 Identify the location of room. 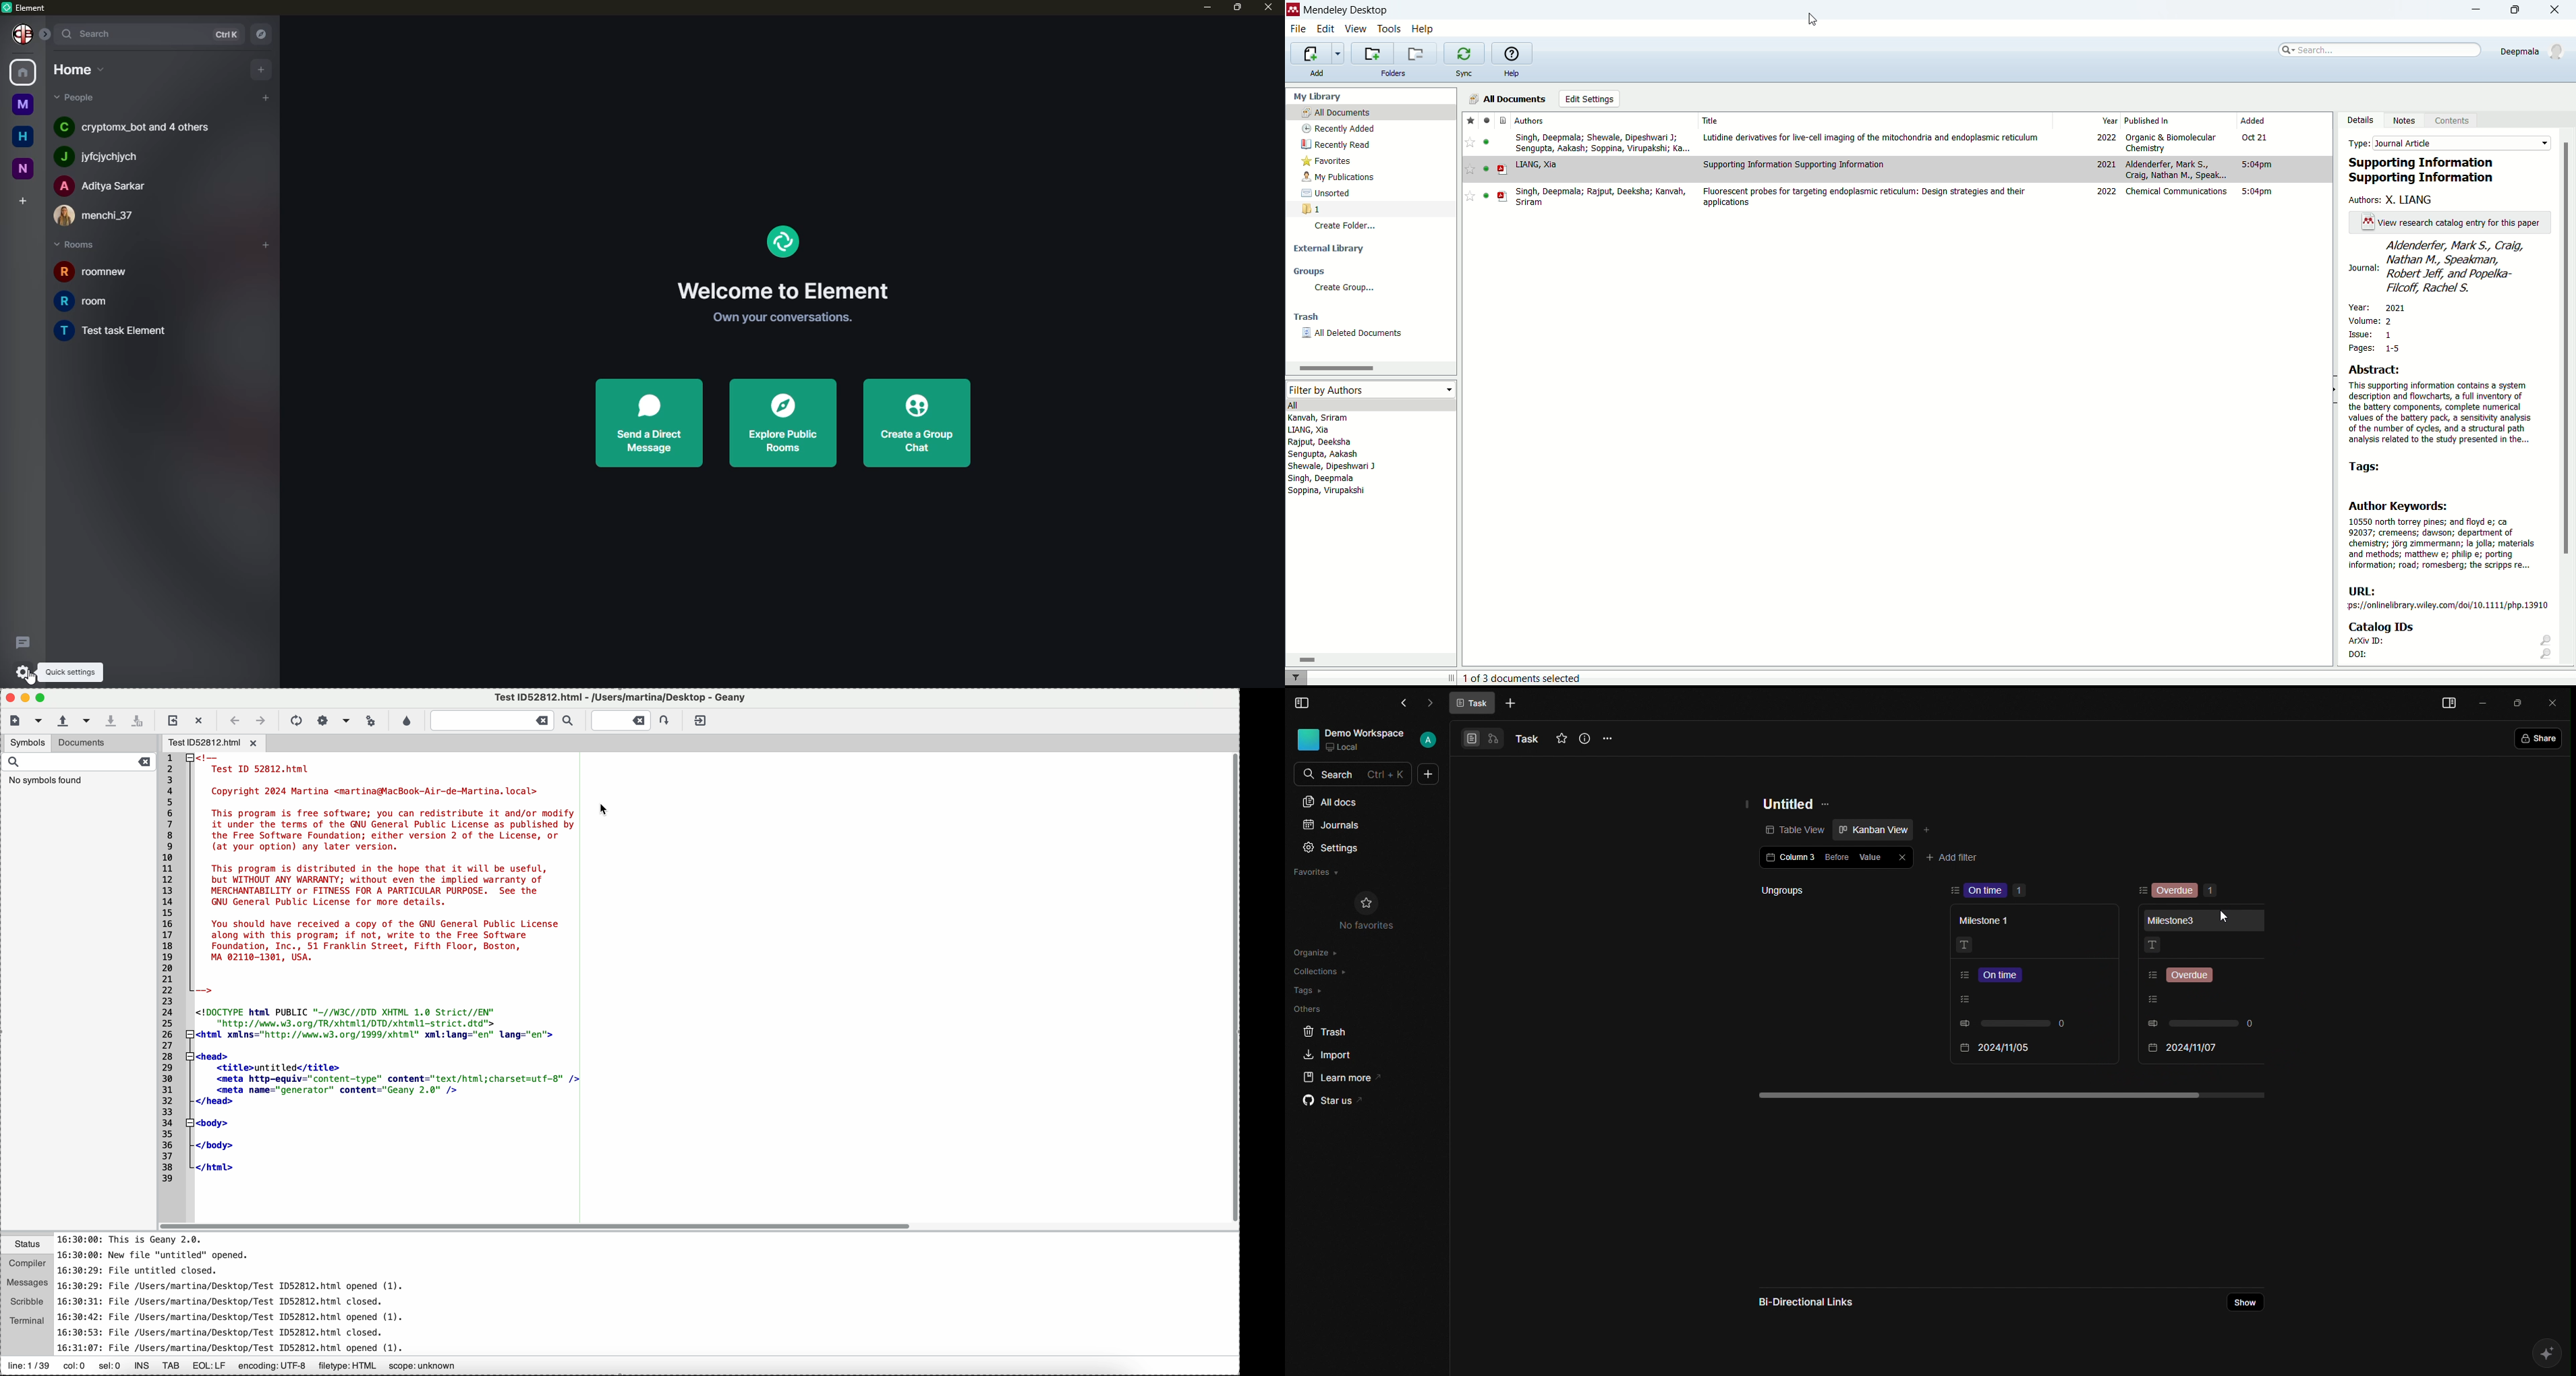
(88, 272).